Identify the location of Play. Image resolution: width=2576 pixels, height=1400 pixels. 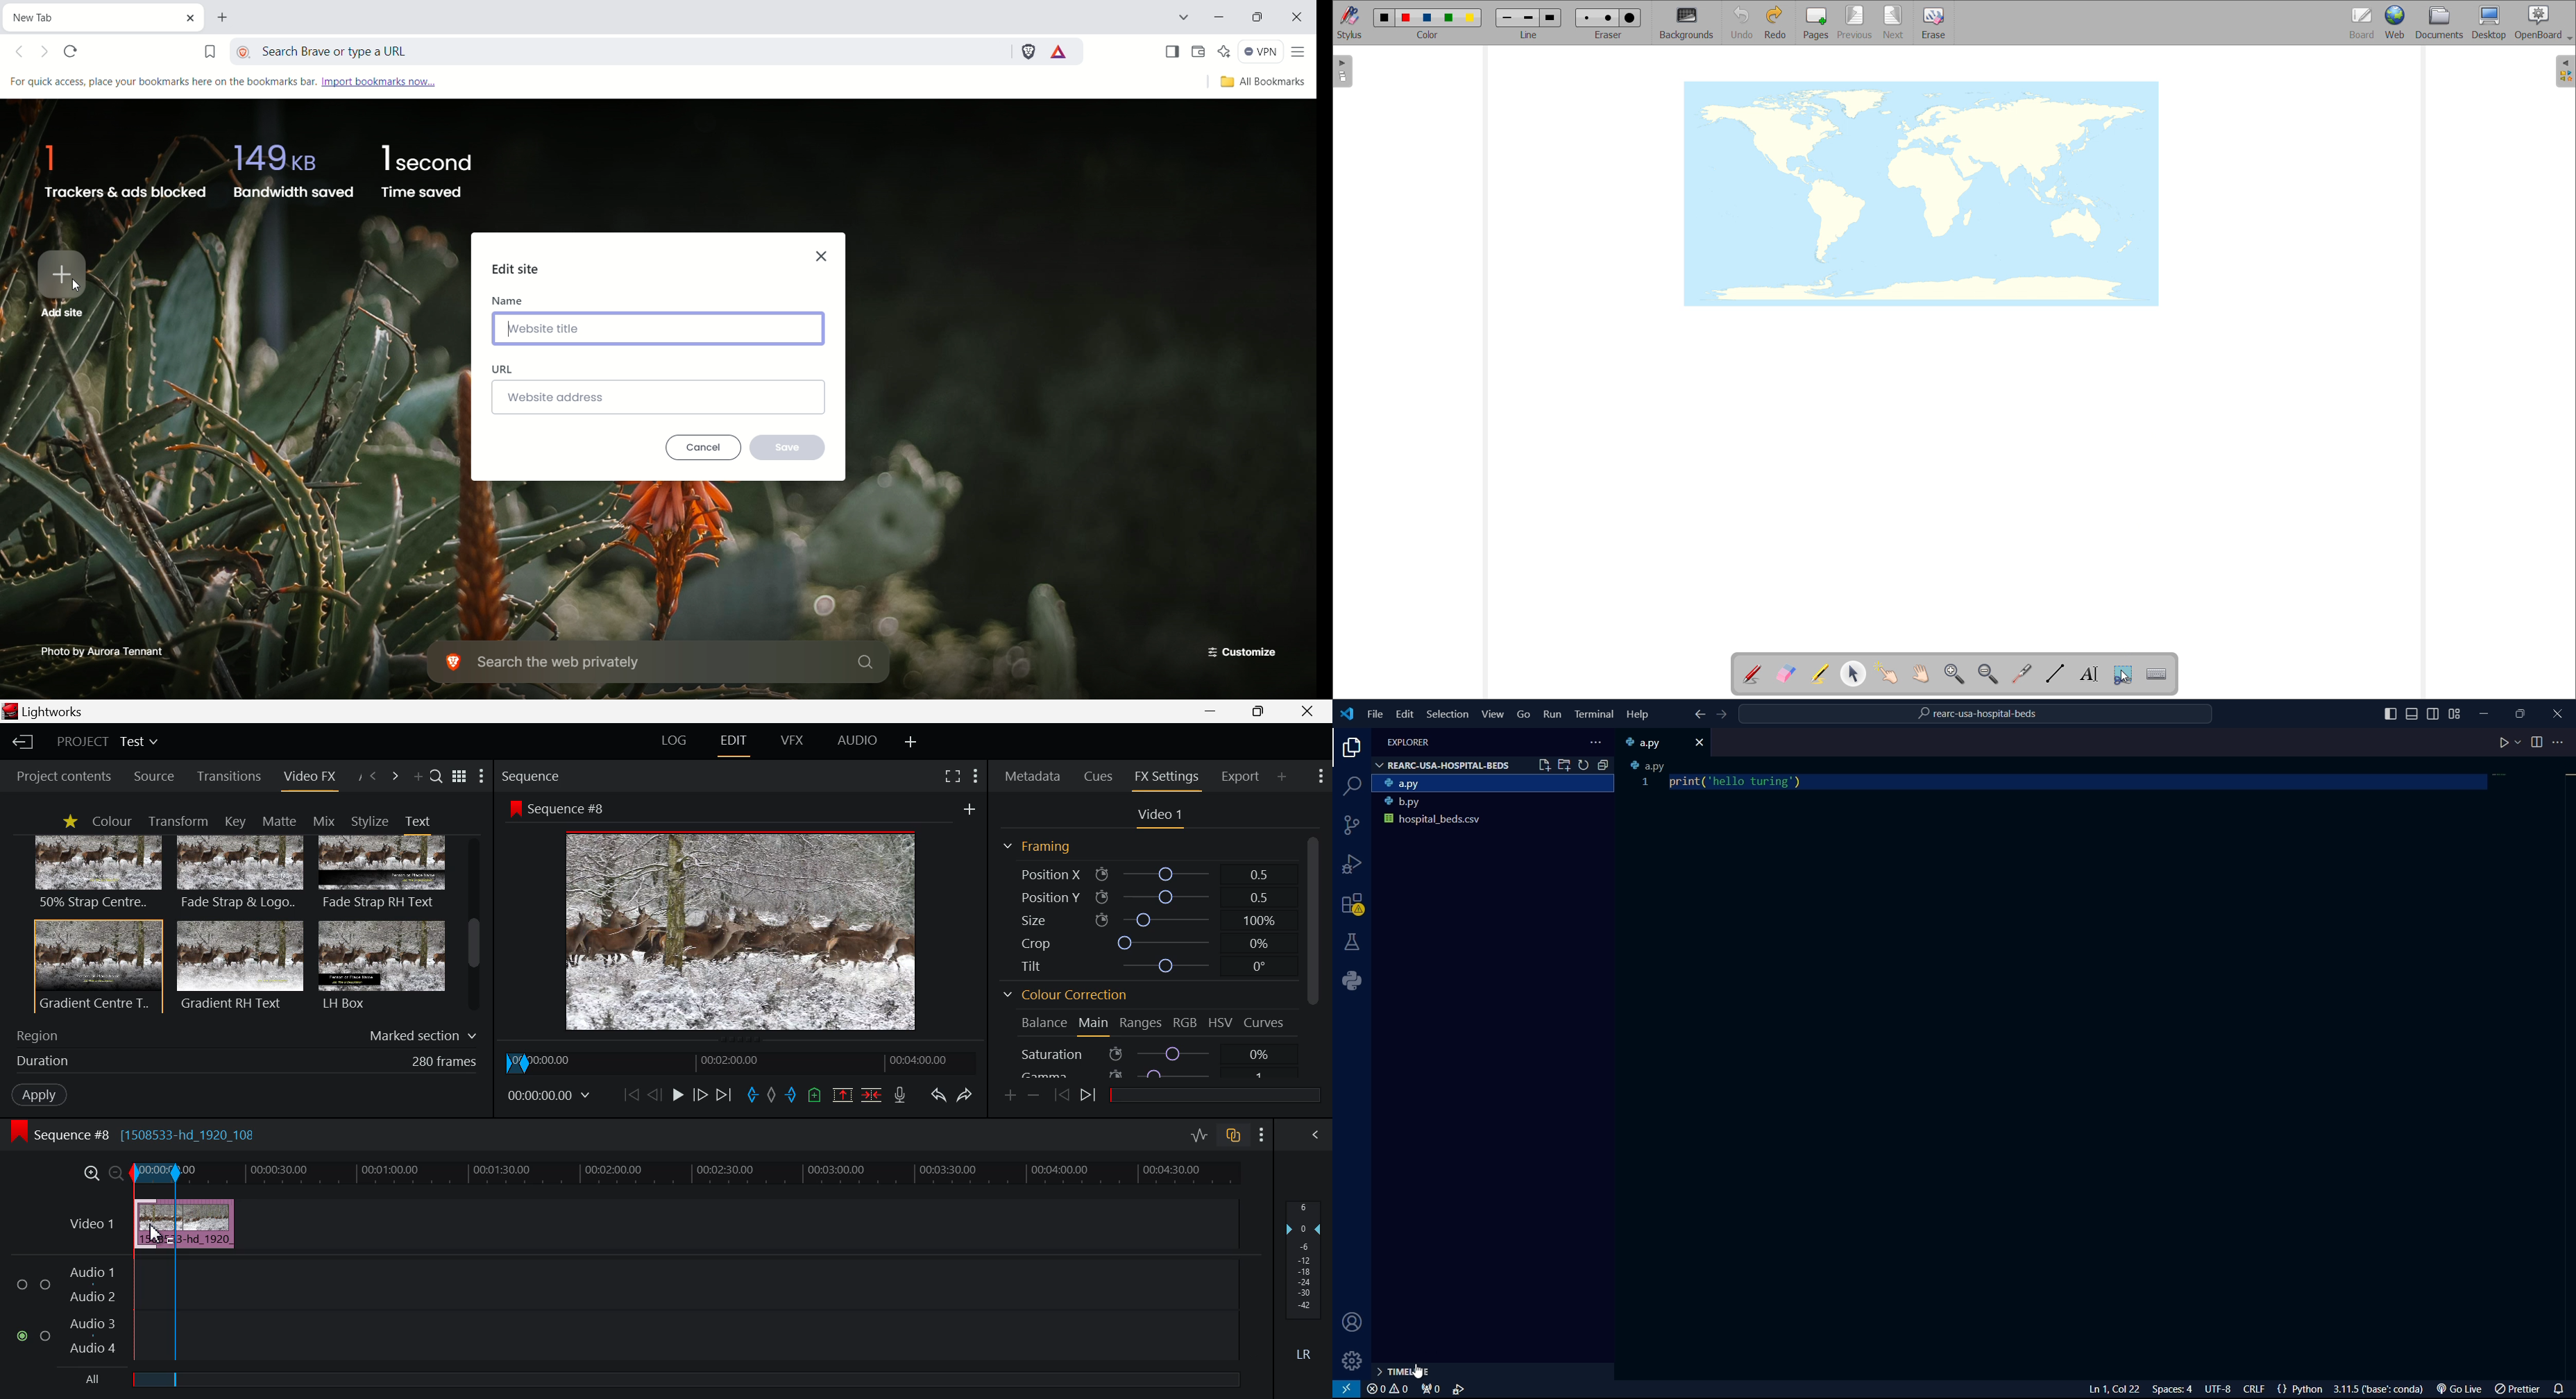
(677, 1096).